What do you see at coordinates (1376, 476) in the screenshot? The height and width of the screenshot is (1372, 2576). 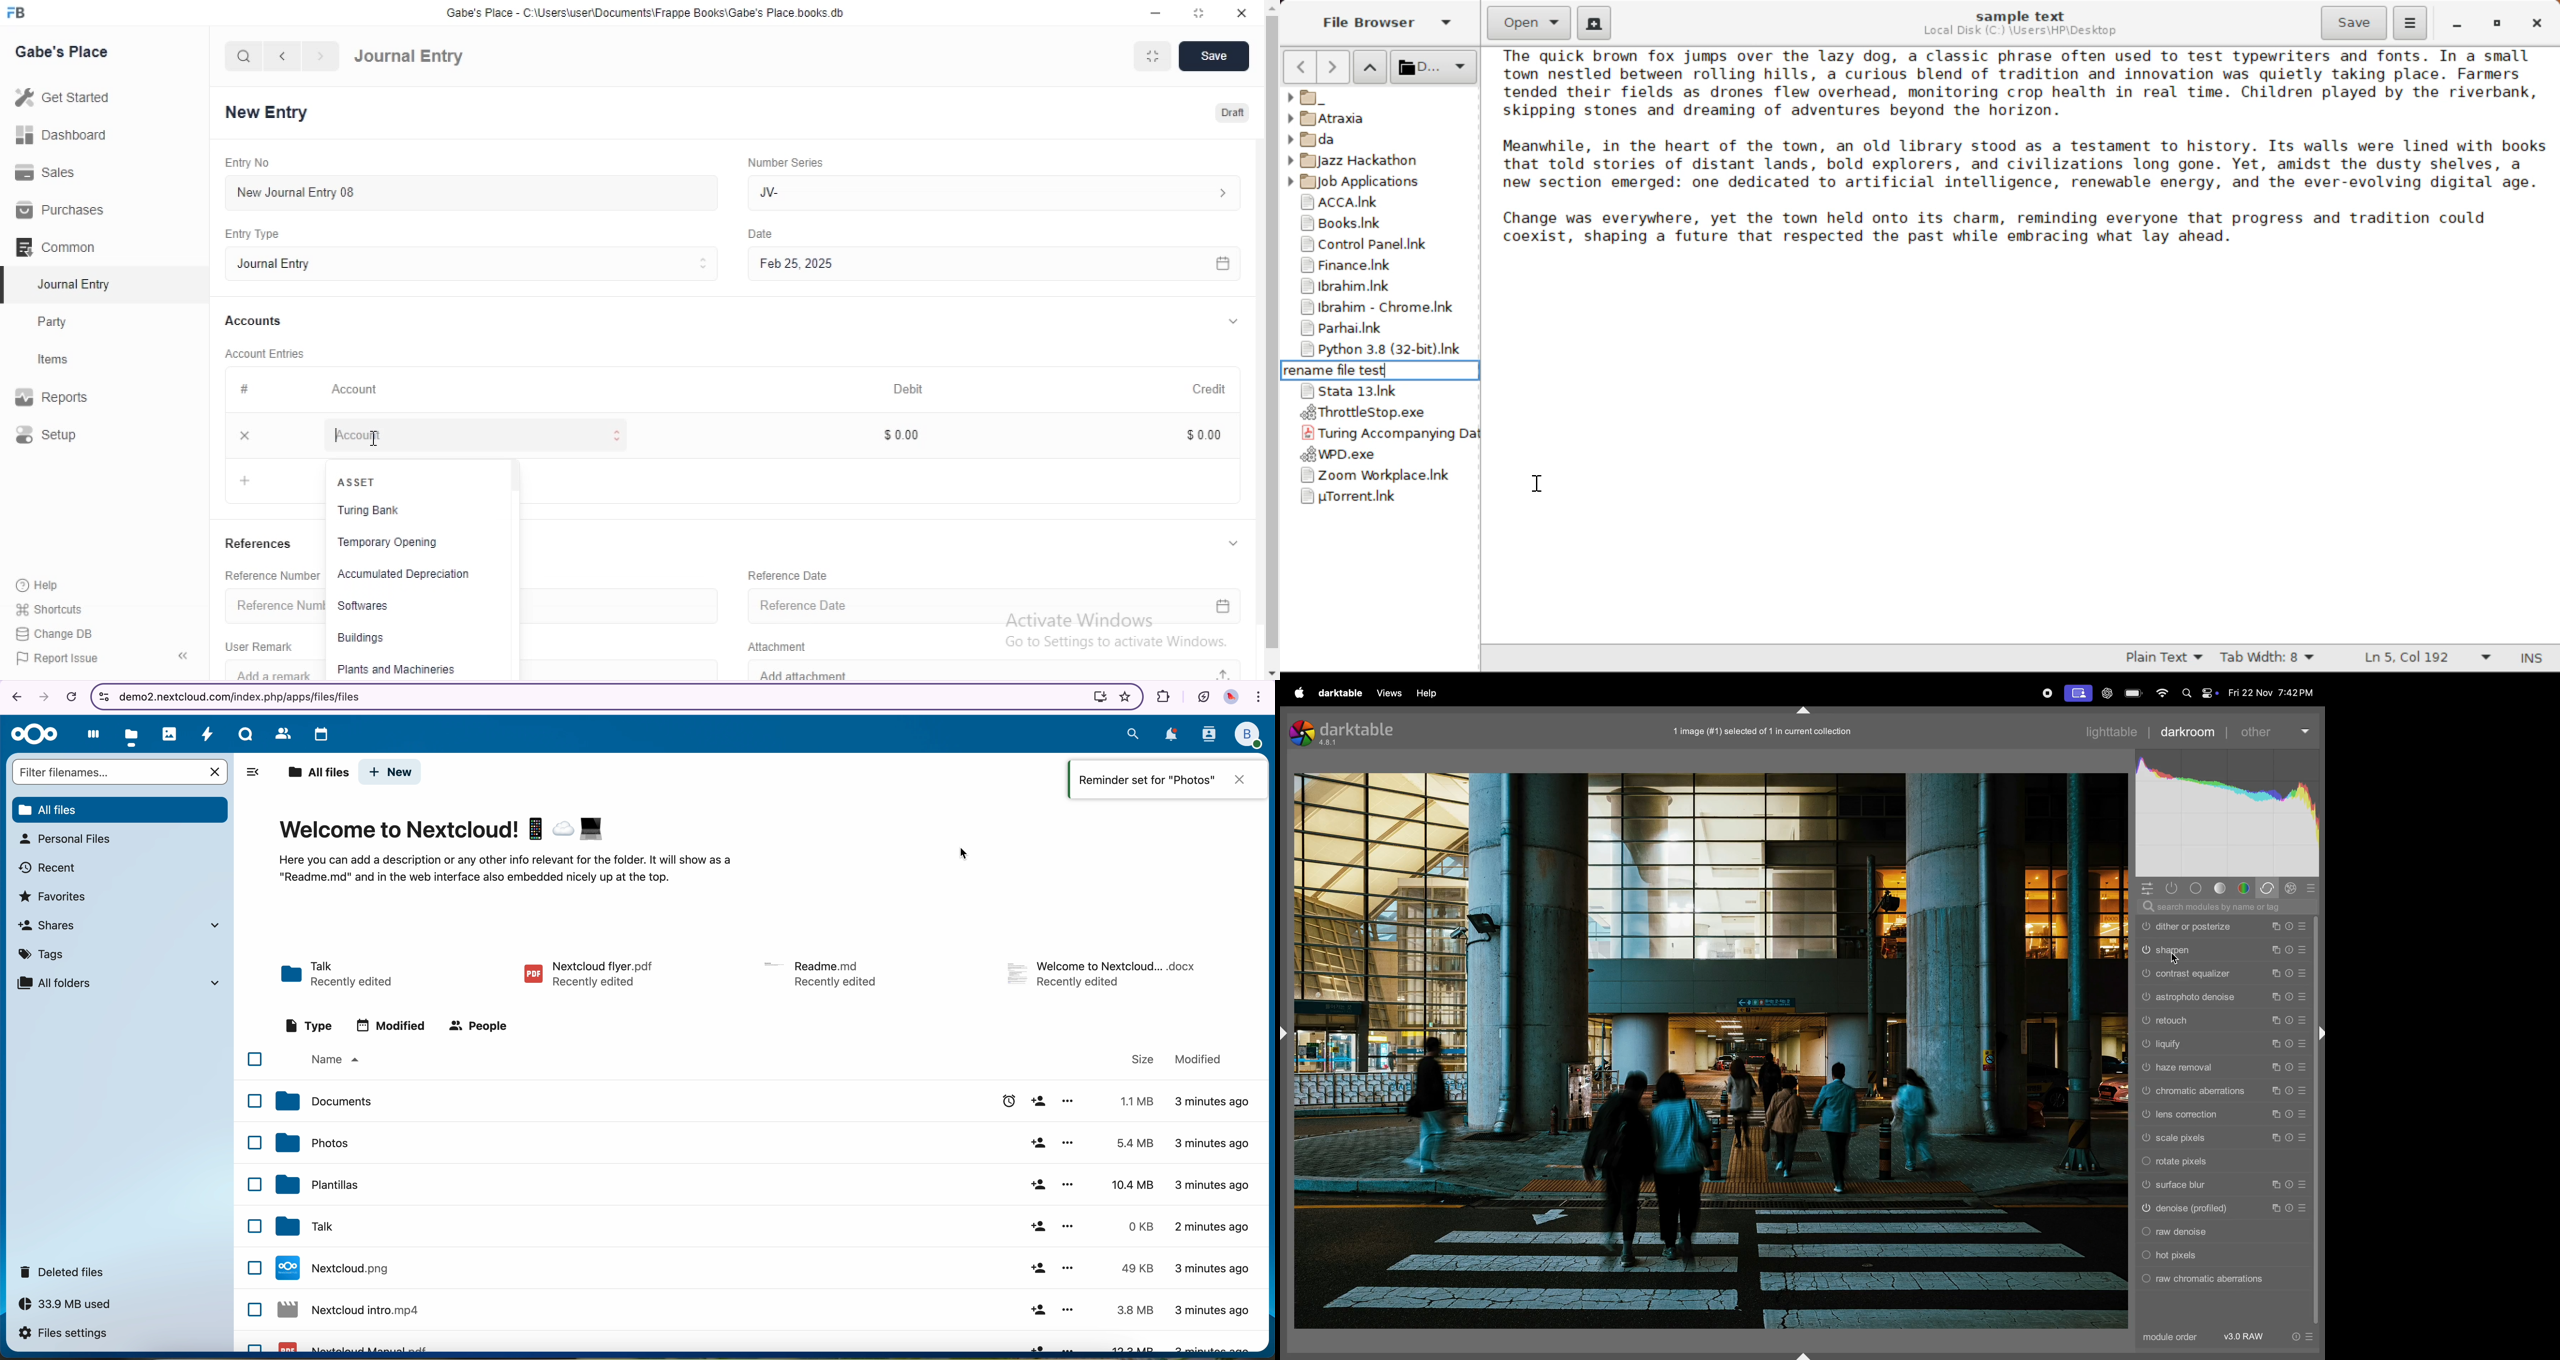 I see `Zoom Application ` at bounding box center [1376, 476].